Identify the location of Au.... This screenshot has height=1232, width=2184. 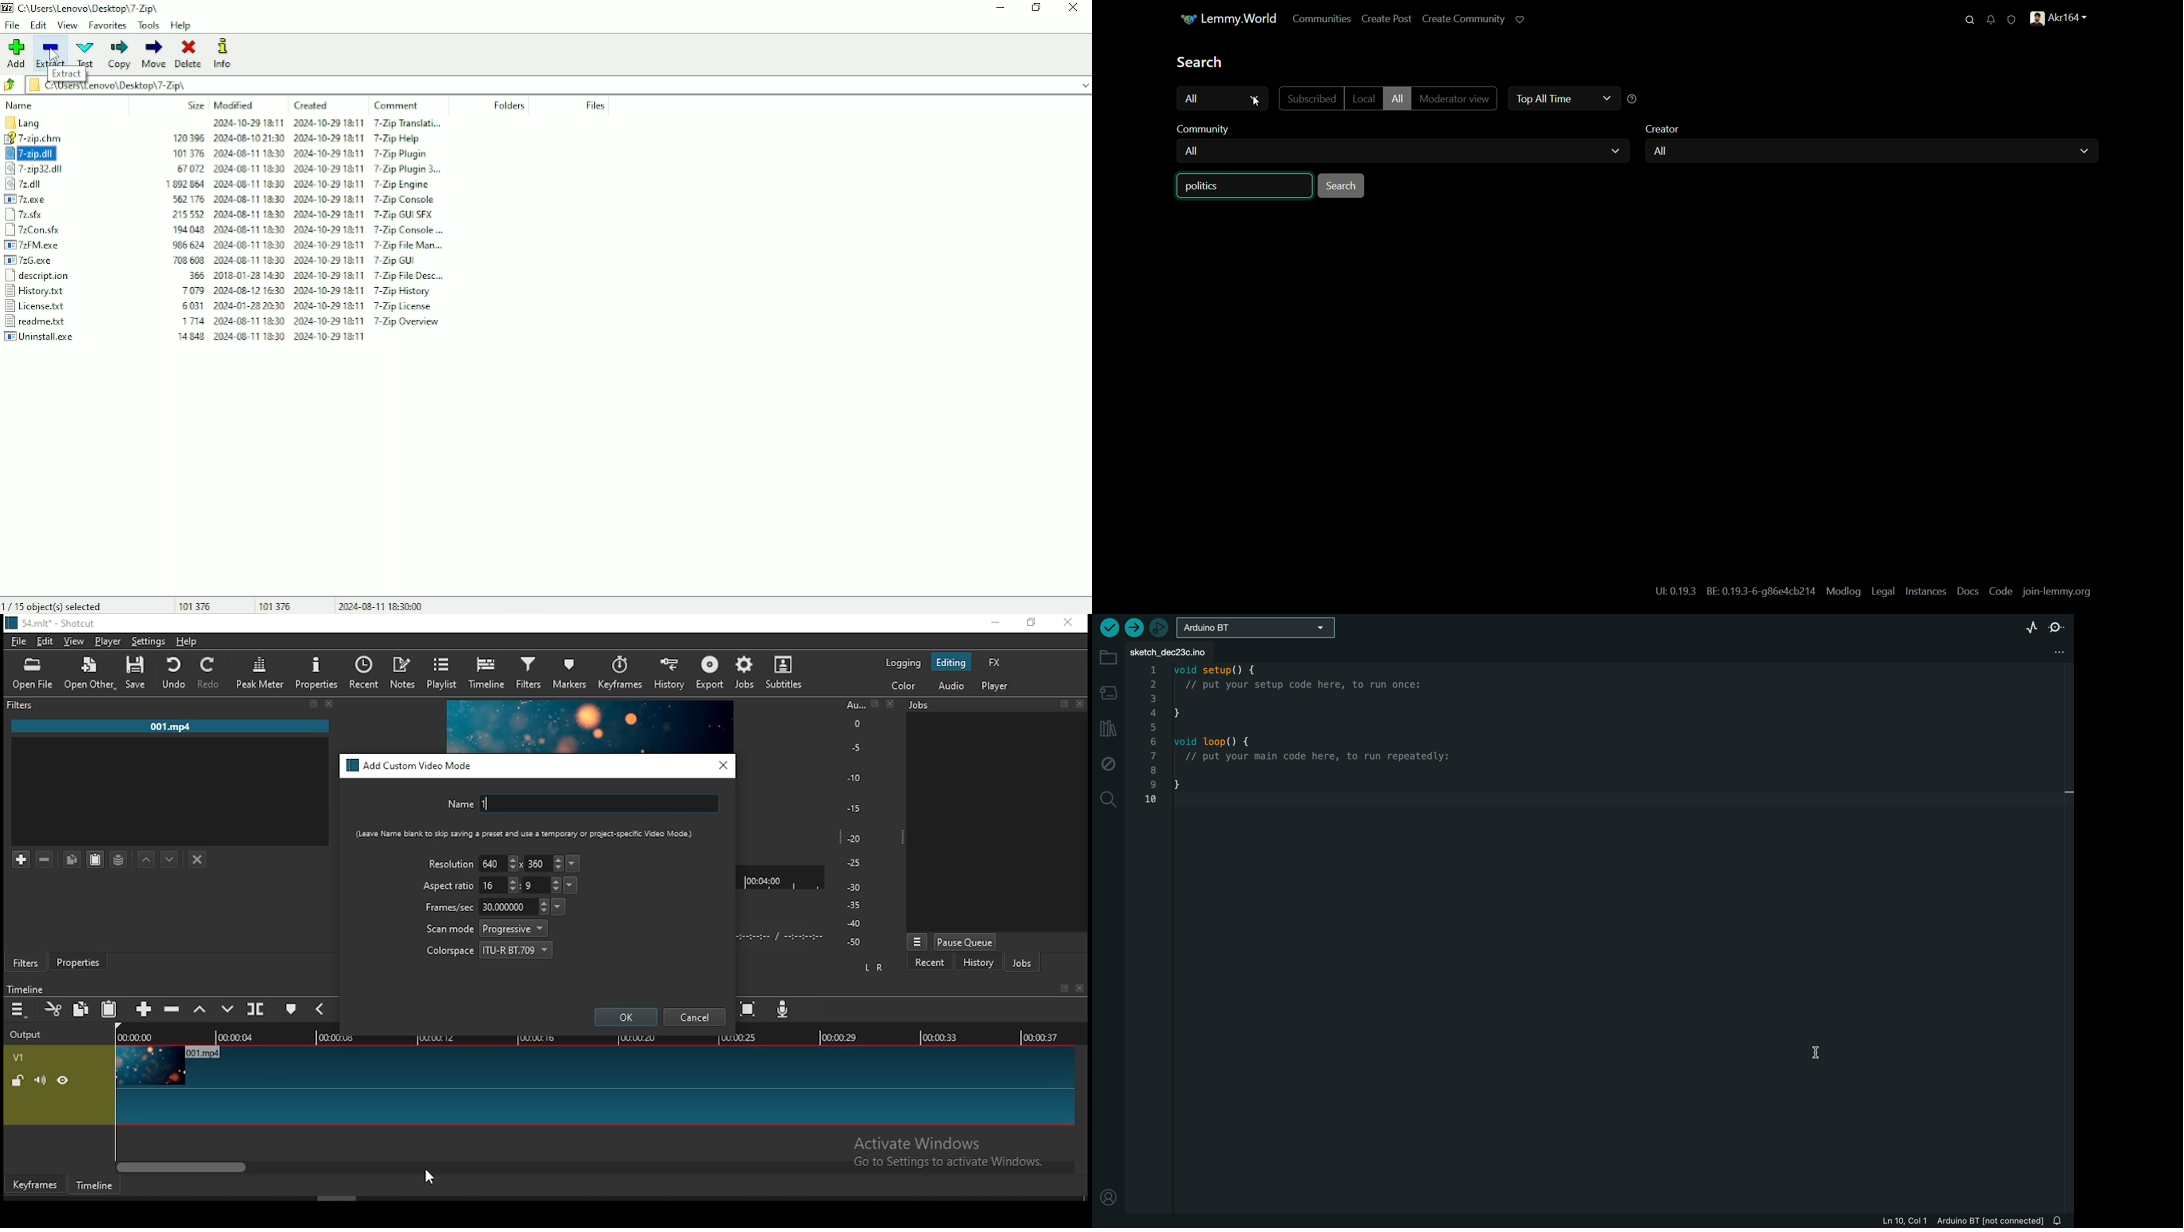
(853, 704).